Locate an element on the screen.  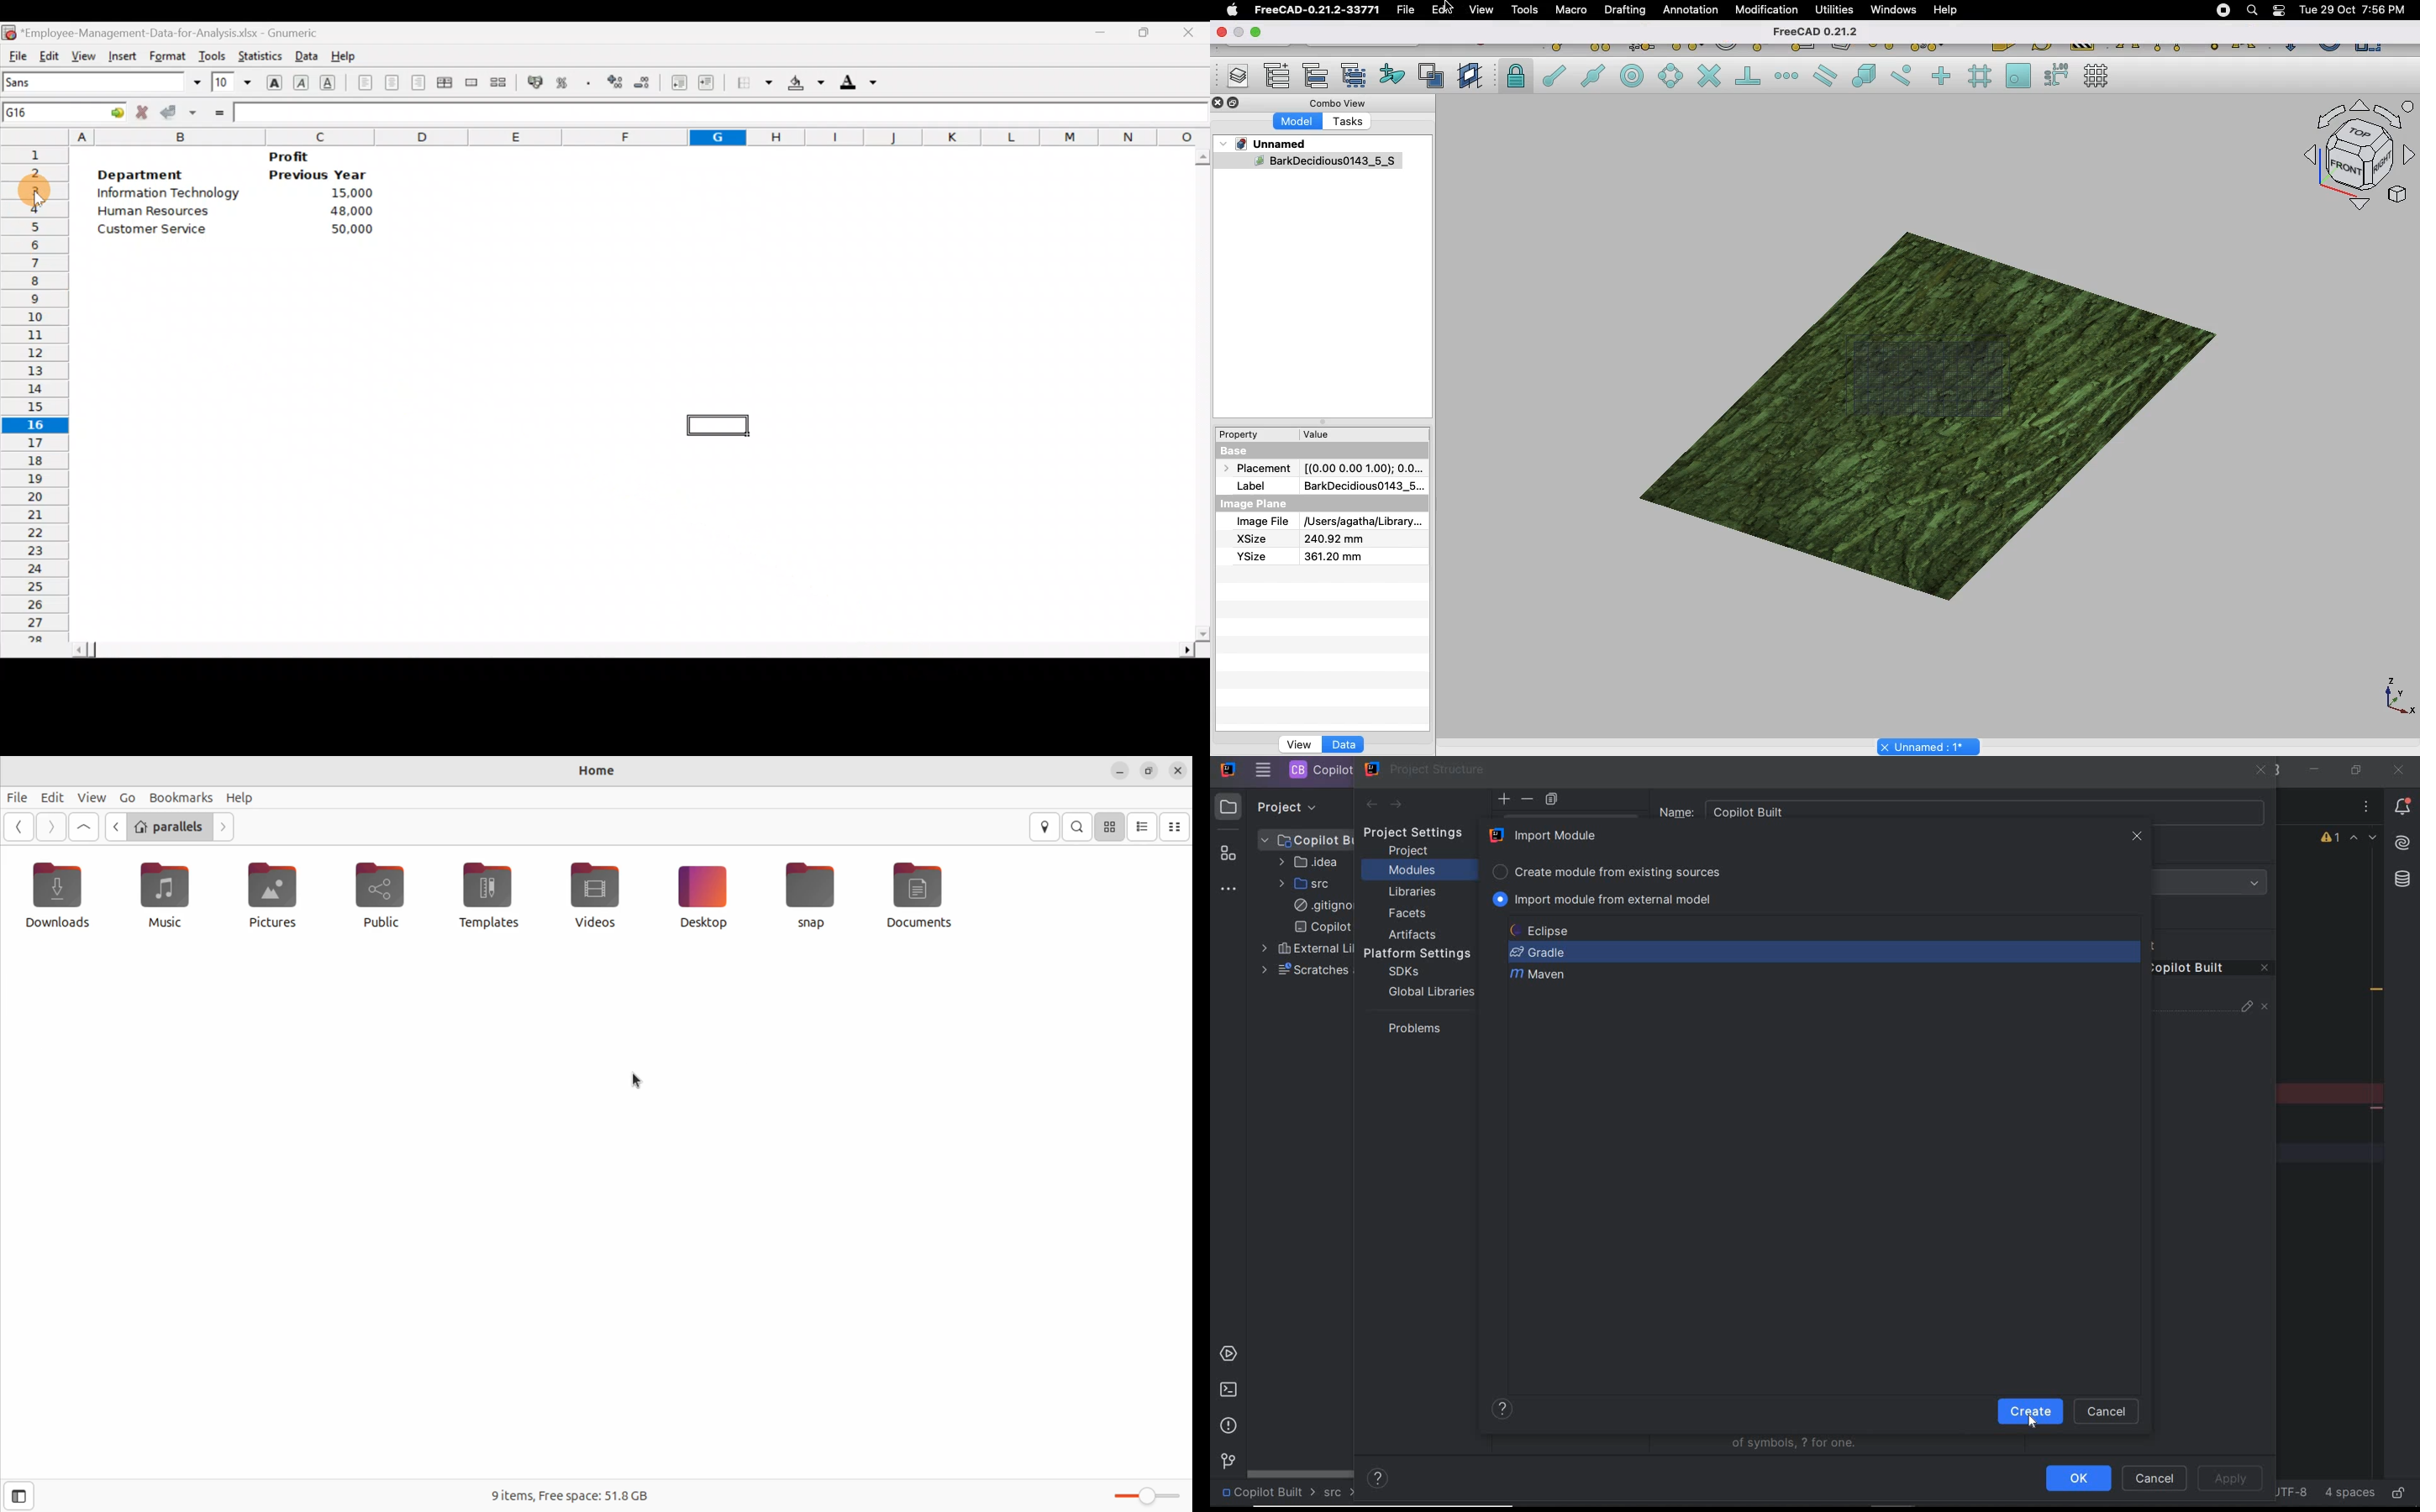
Align left is located at coordinates (364, 82).